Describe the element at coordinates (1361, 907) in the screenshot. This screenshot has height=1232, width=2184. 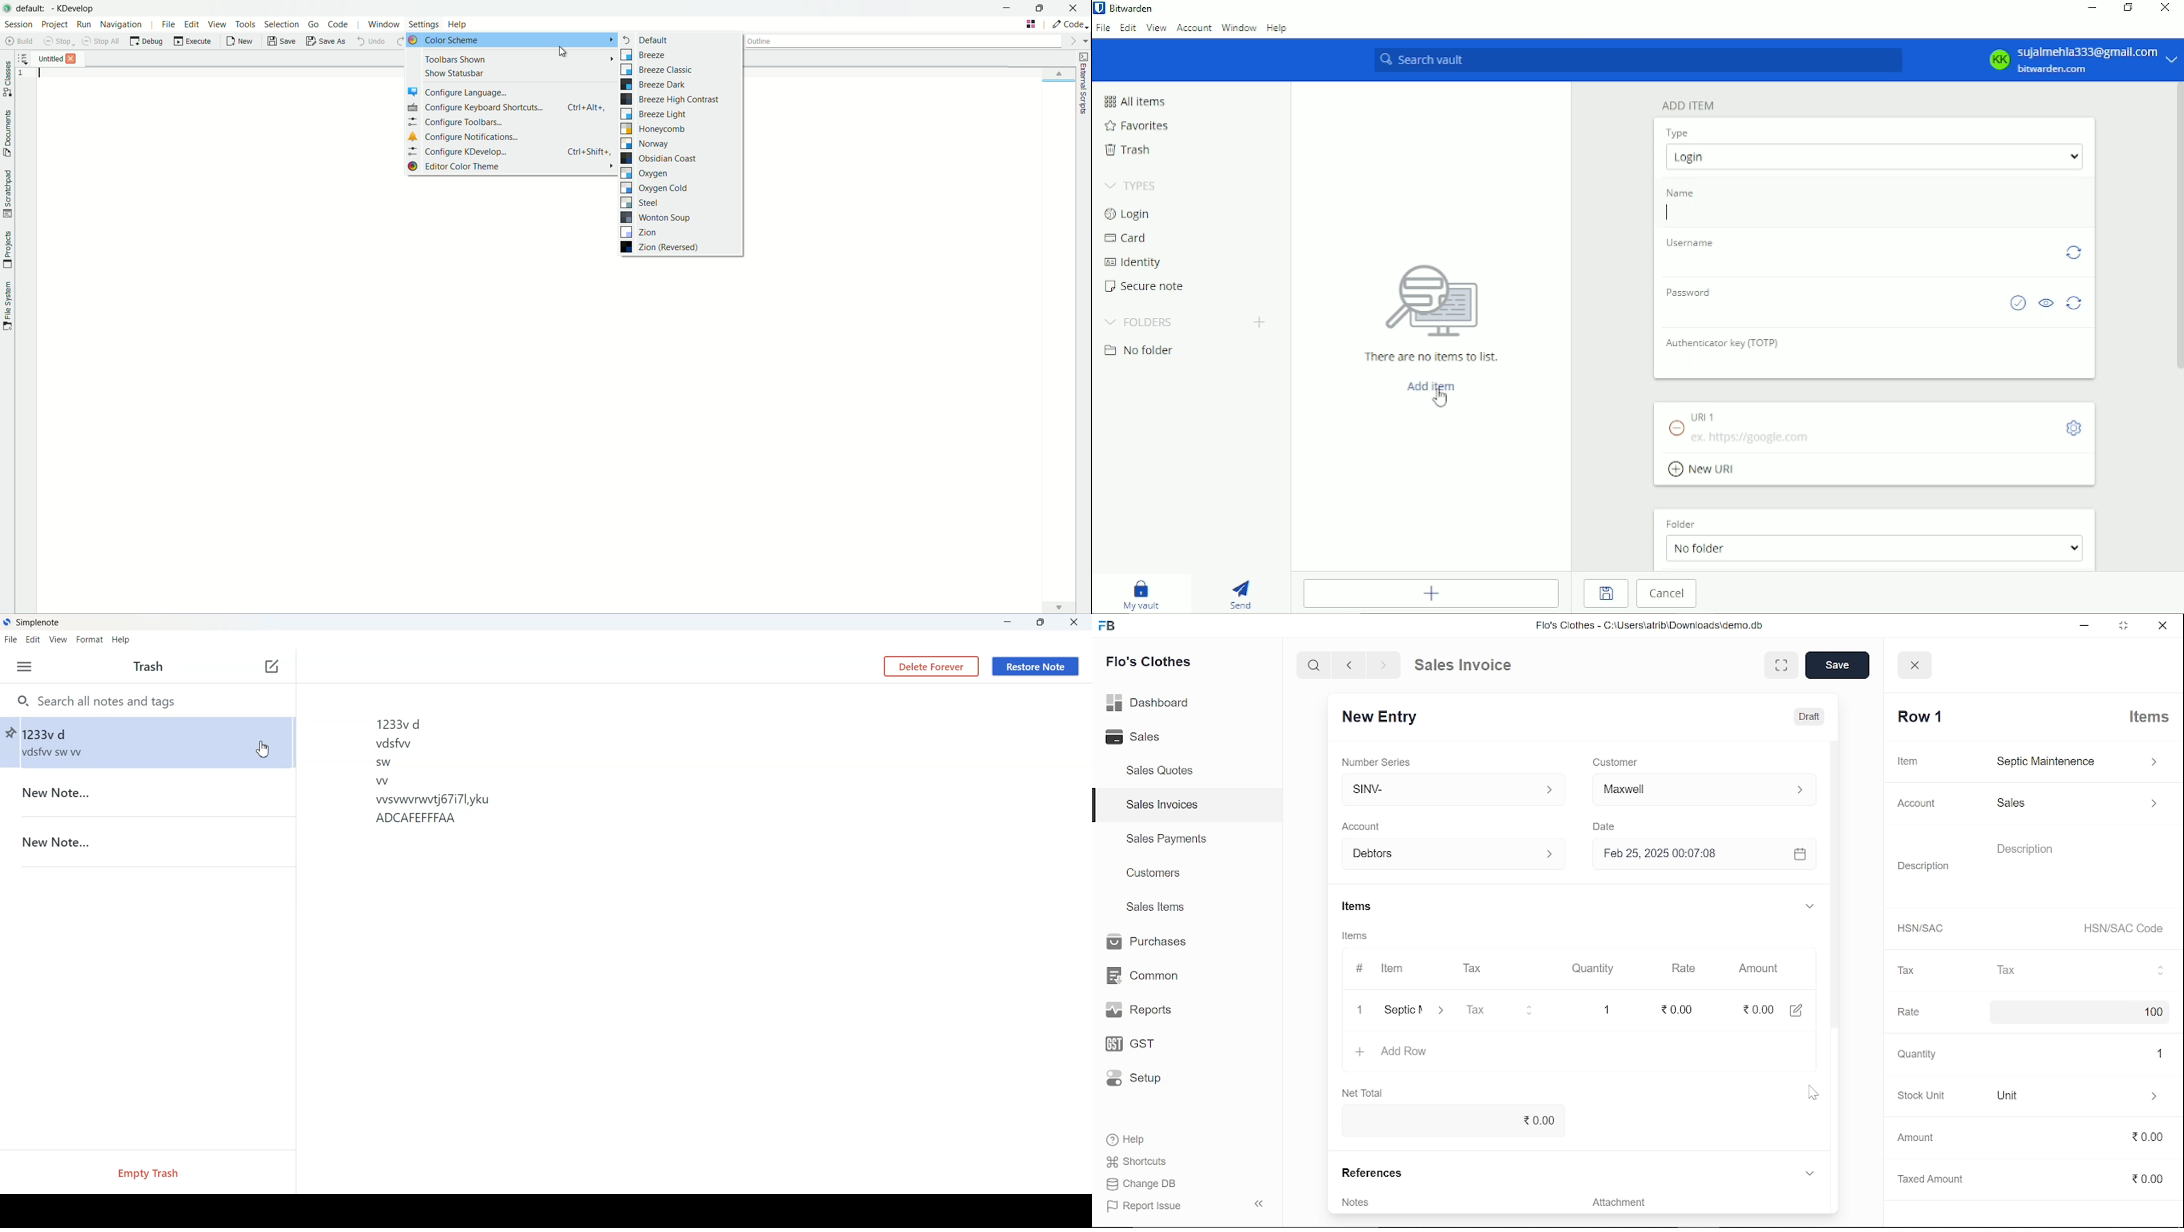
I see `Items` at that location.